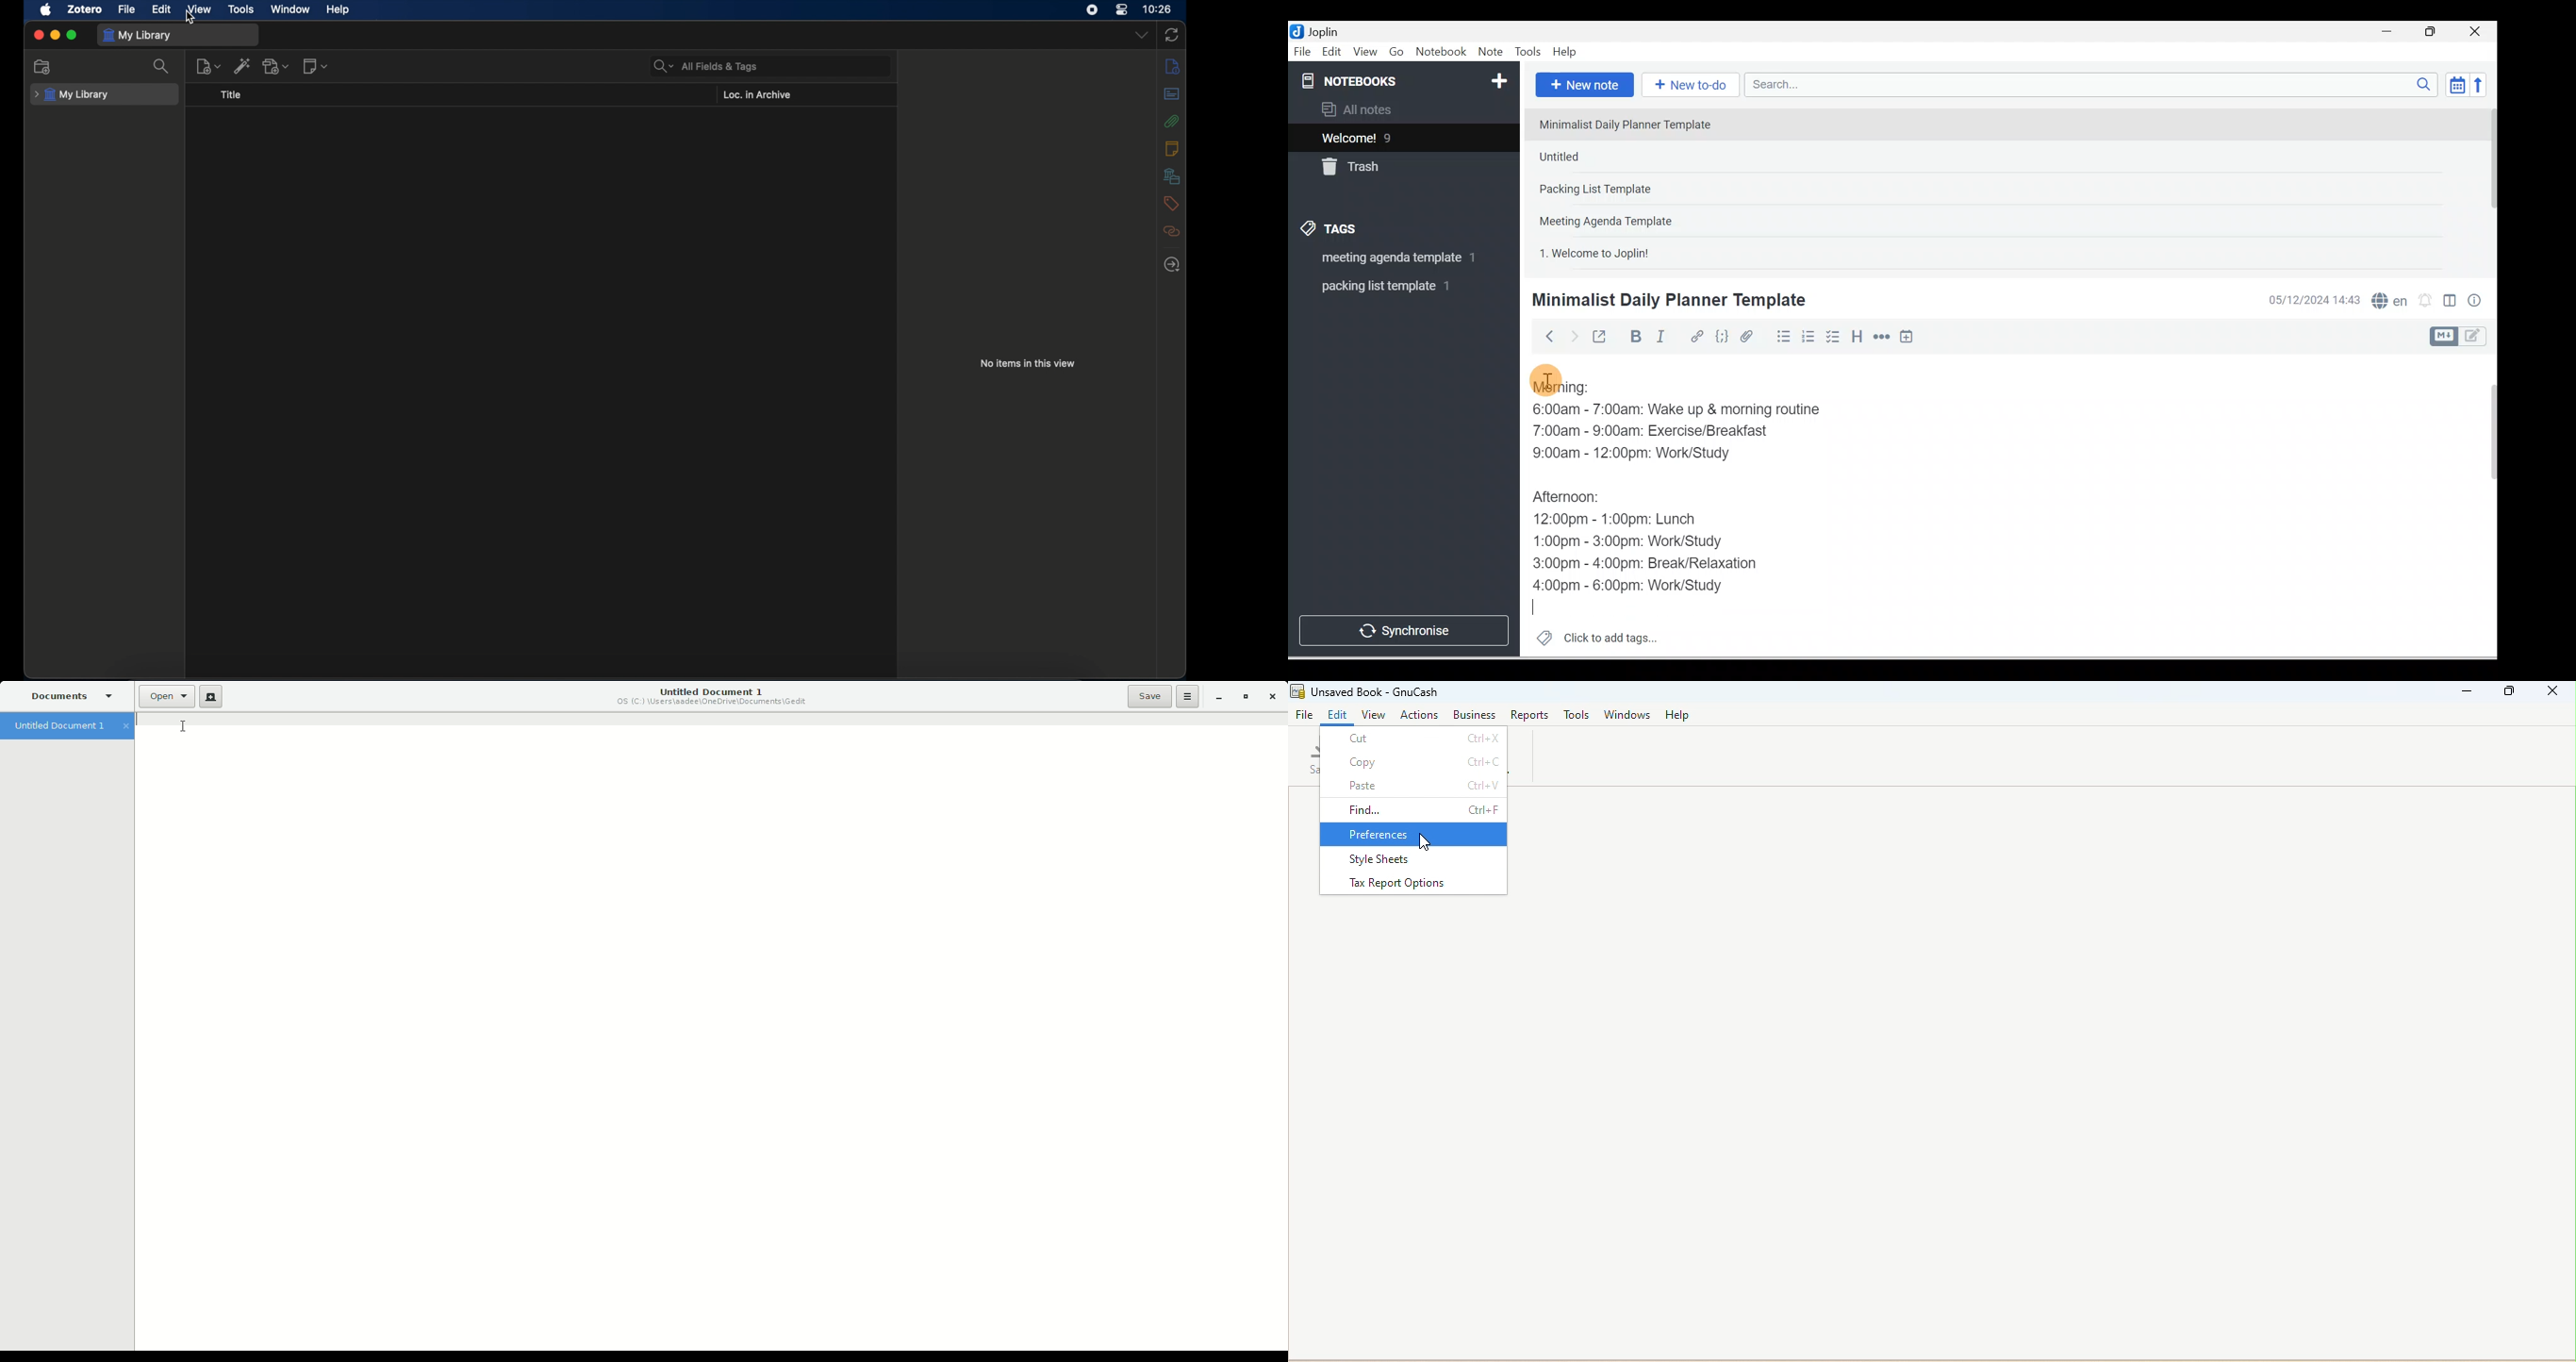  I want to click on 4:00pm - 6:00pm: Work/Study, so click(1631, 586).